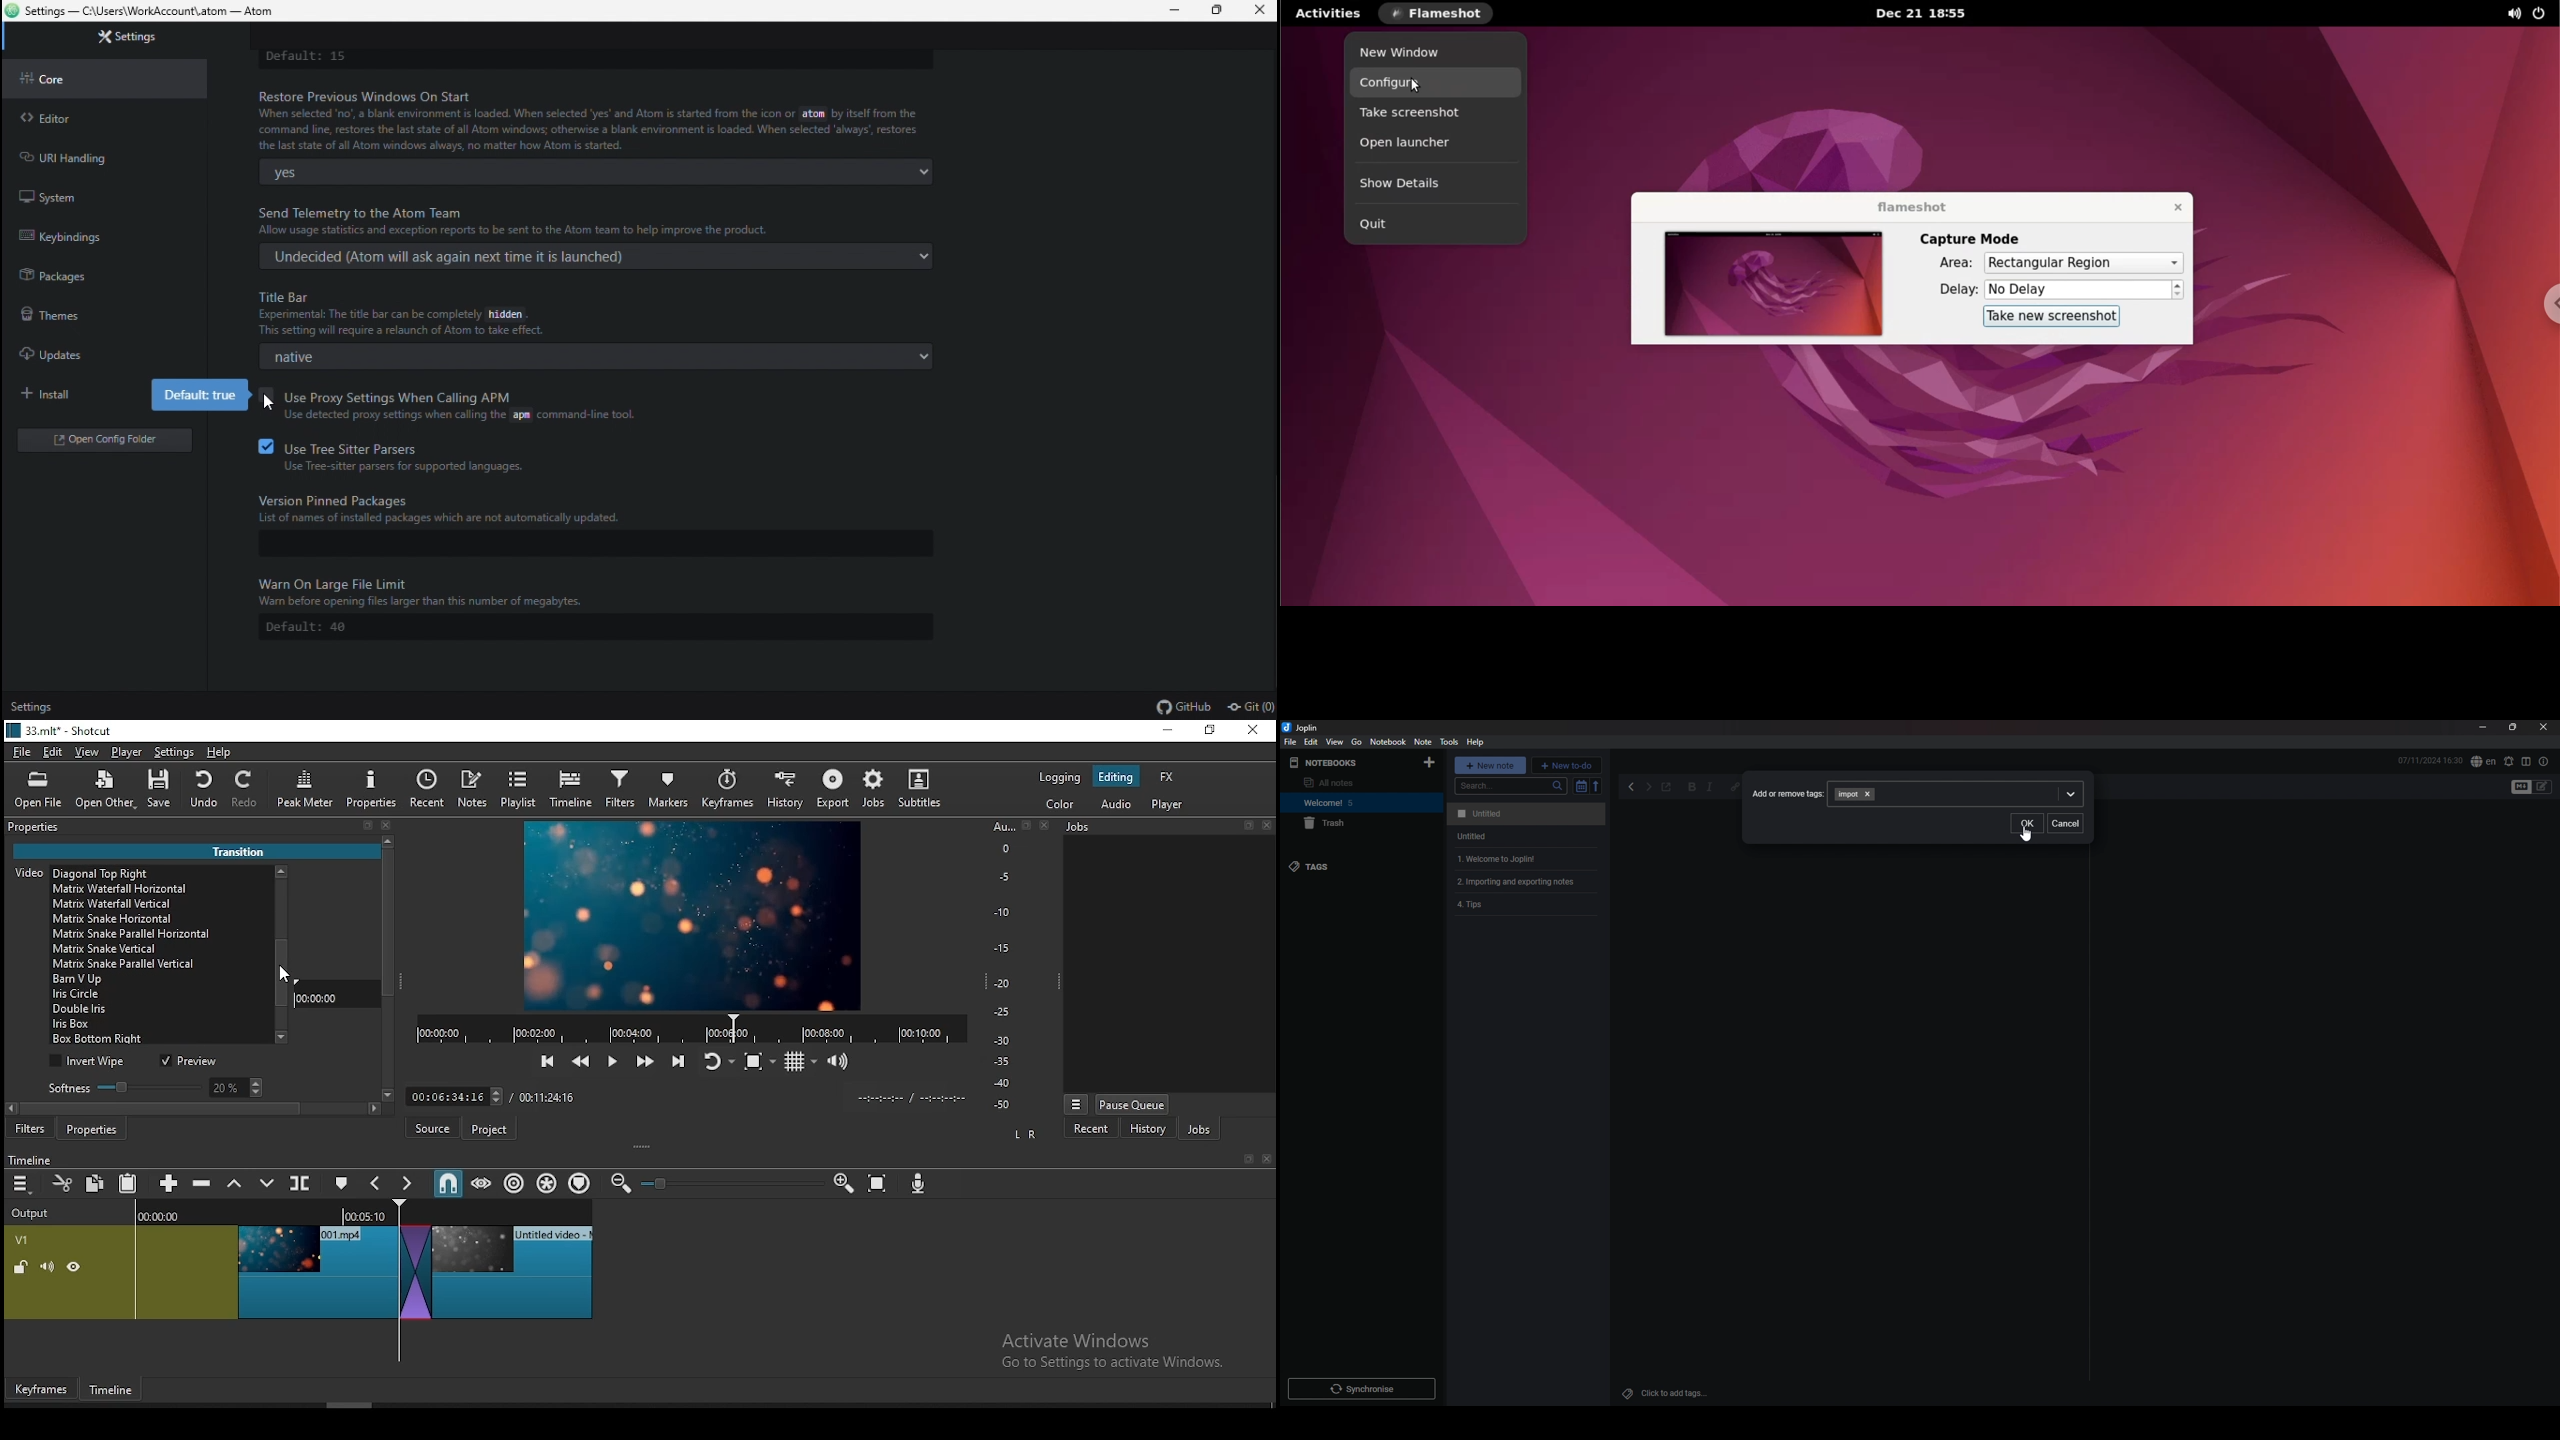 Image resolution: width=2576 pixels, height=1456 pixels. Describe the element at coordinates (157, 979) in the screenshot. I see `transition option` at that location.